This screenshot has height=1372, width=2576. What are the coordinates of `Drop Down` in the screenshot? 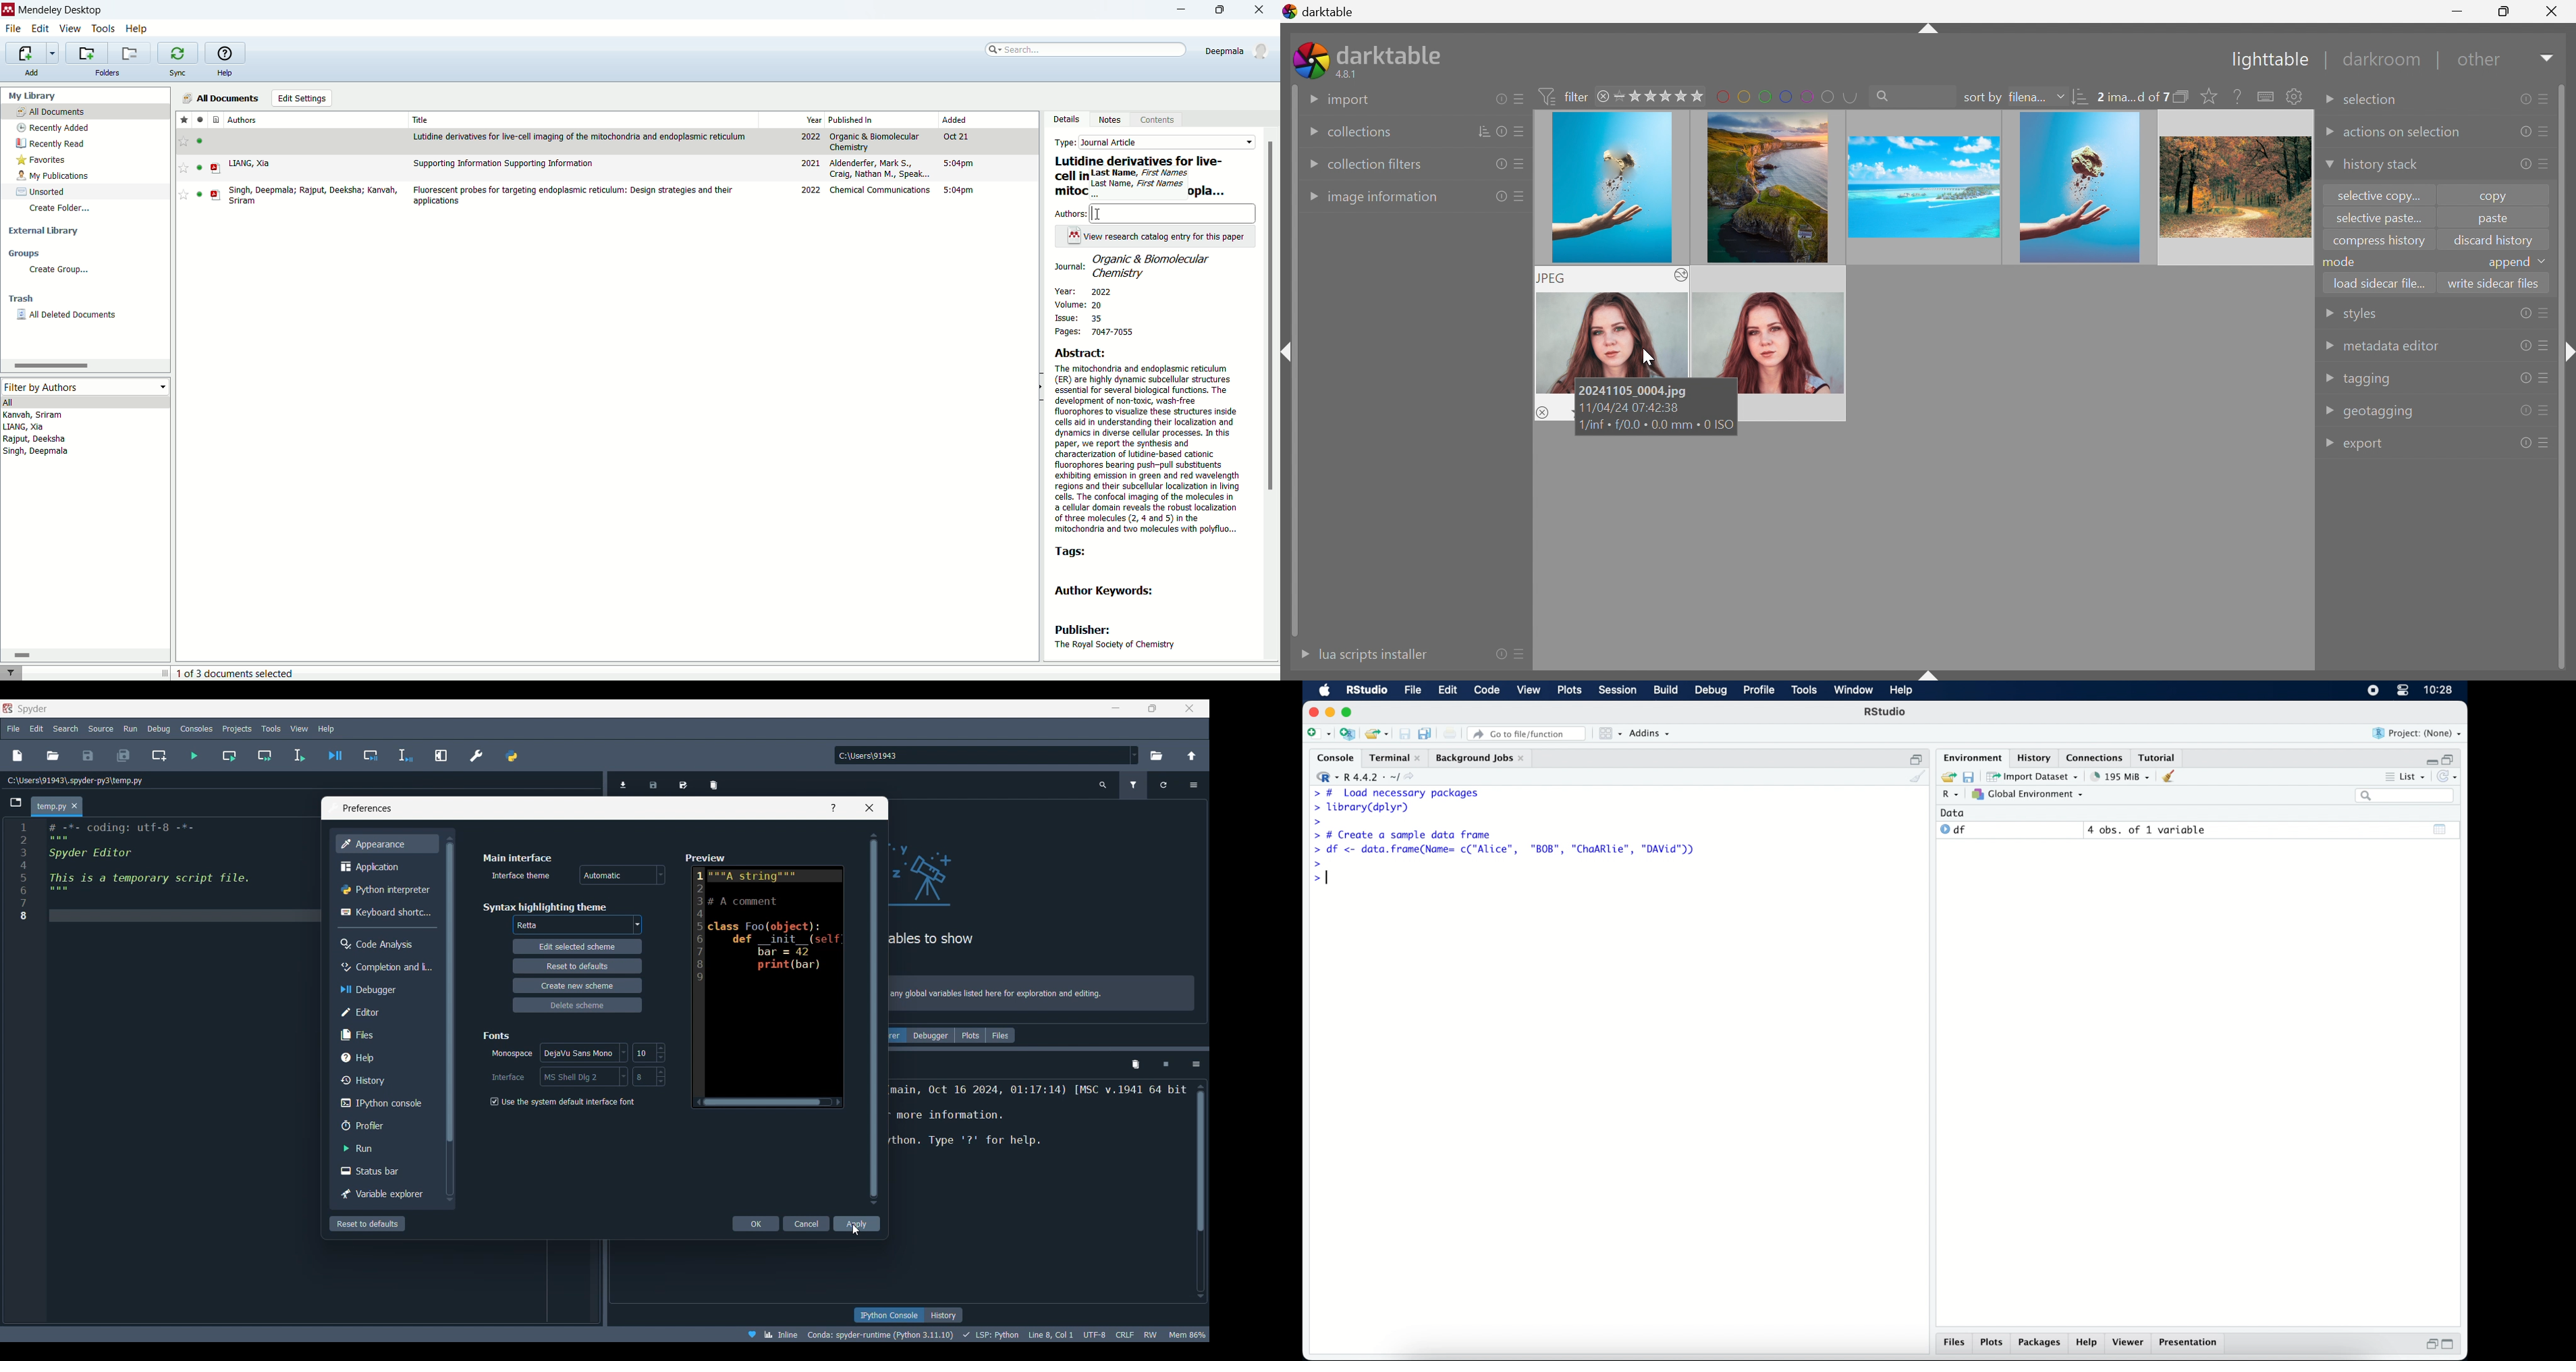 It's located at (2329, 409).